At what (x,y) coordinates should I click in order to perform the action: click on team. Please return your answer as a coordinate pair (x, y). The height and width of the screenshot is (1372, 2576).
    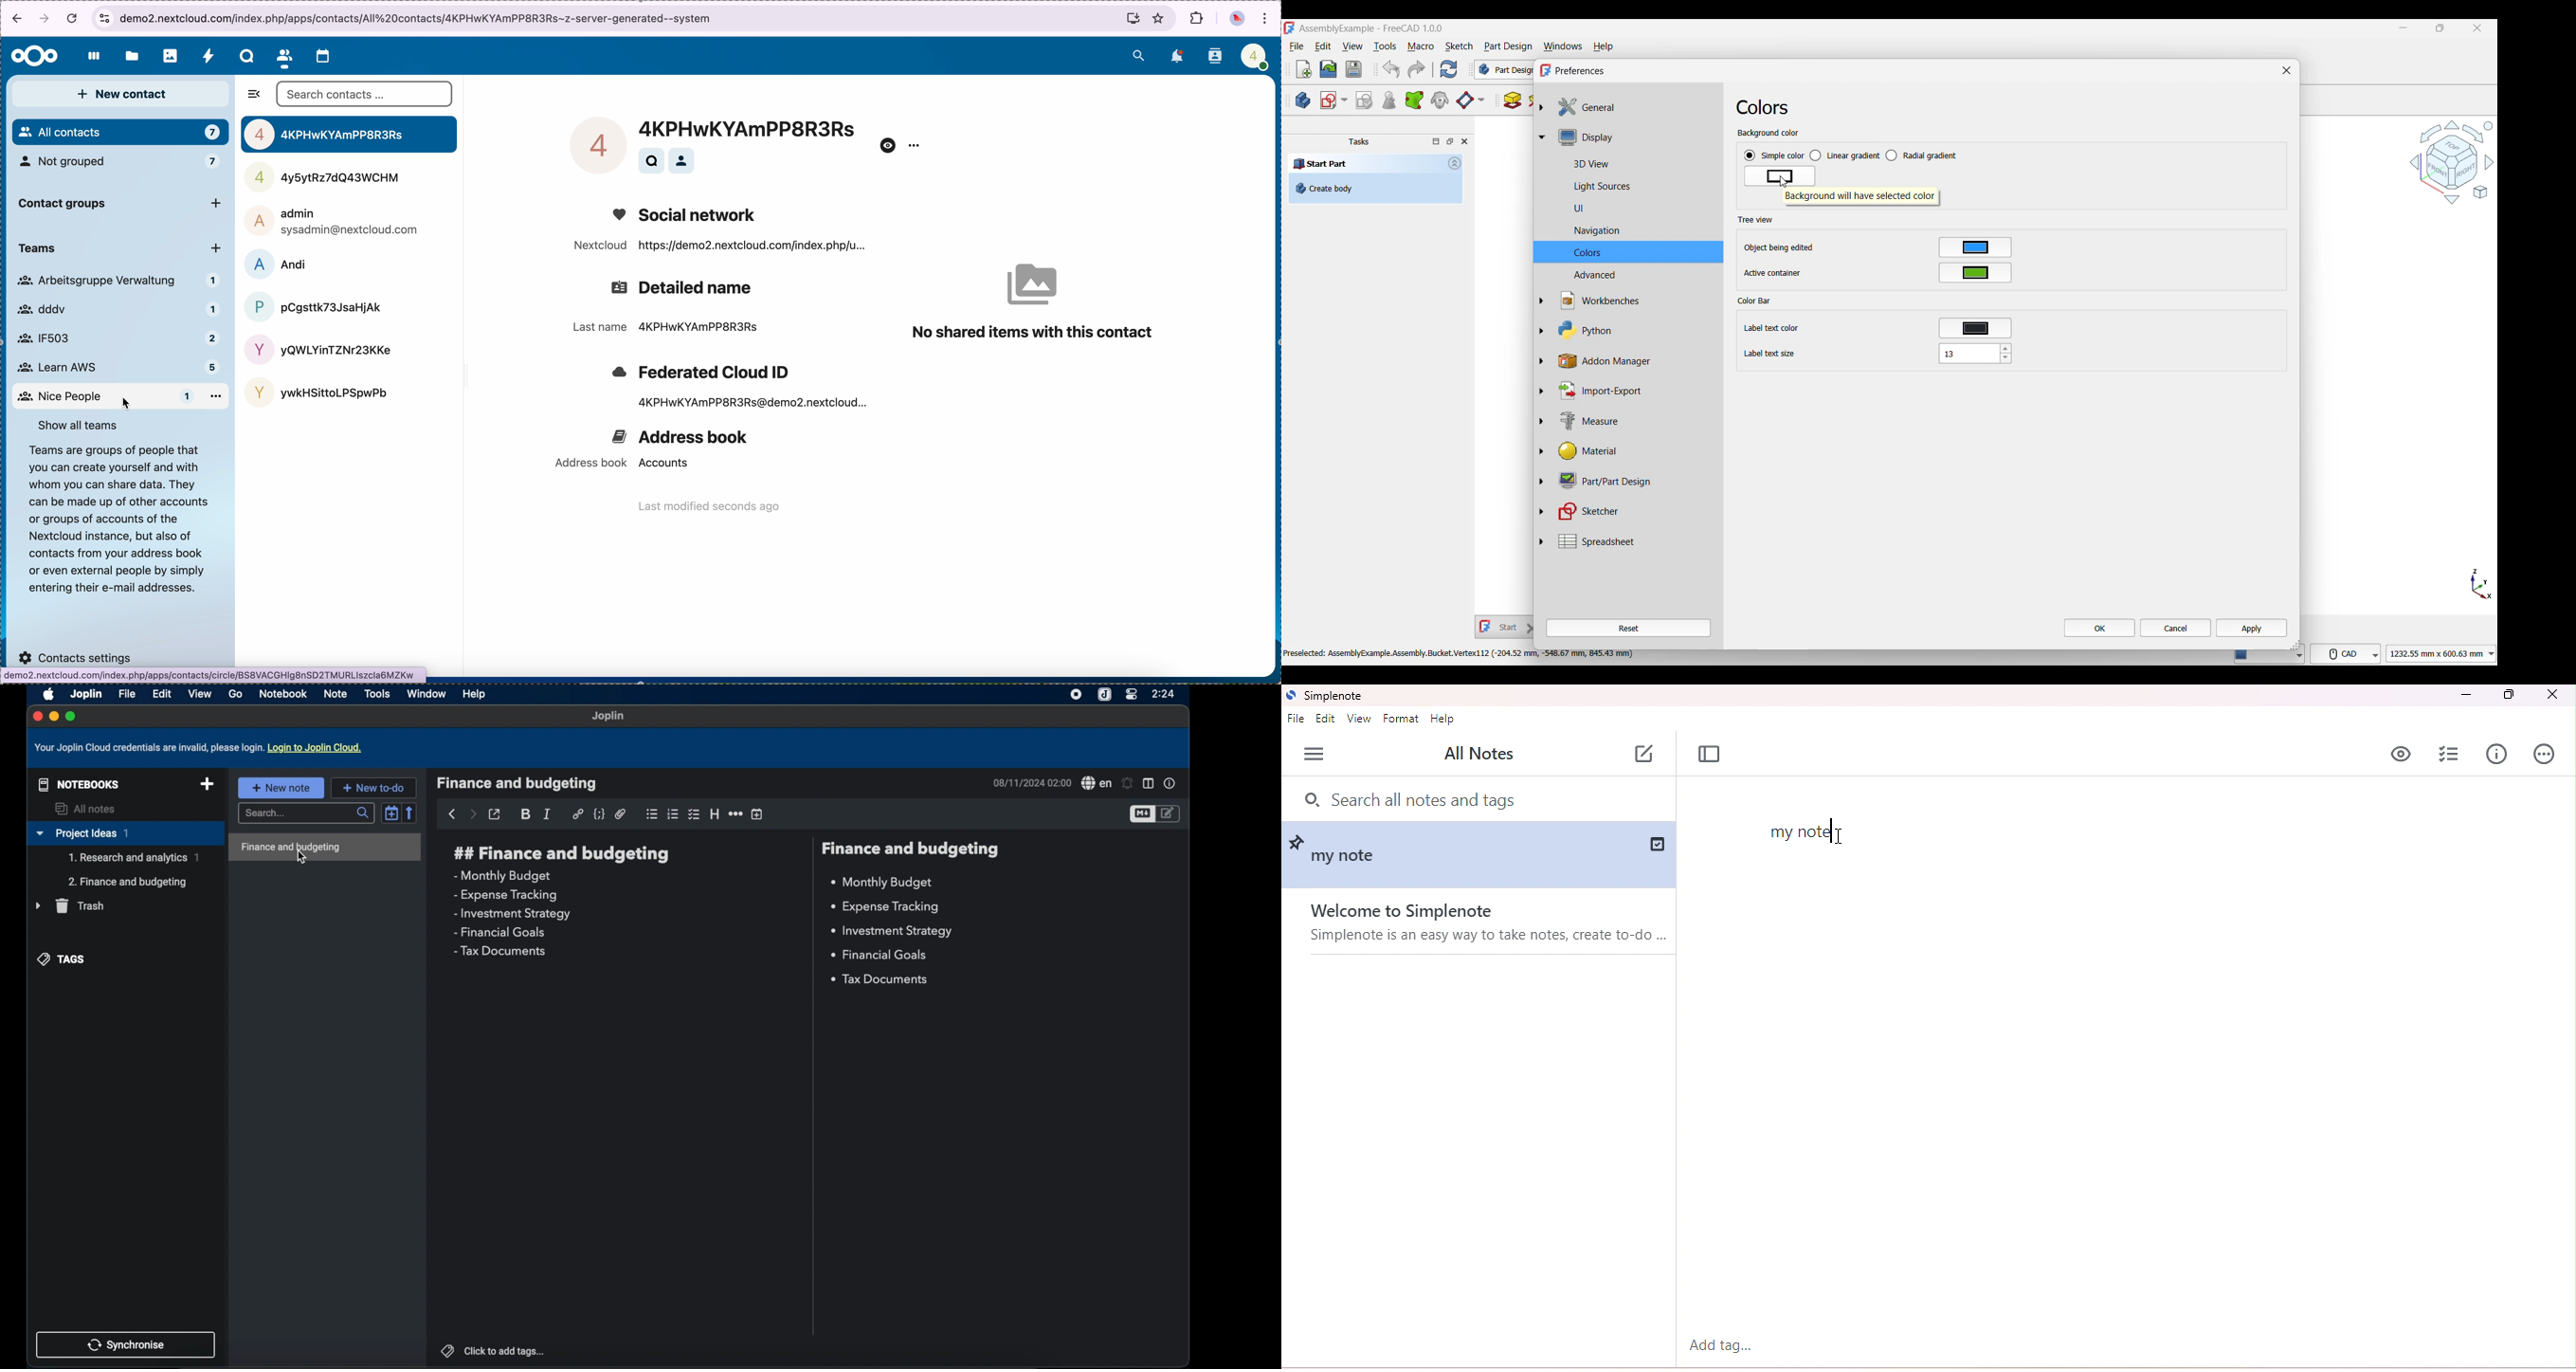
    Looking at the image, I should click on (121, 282).